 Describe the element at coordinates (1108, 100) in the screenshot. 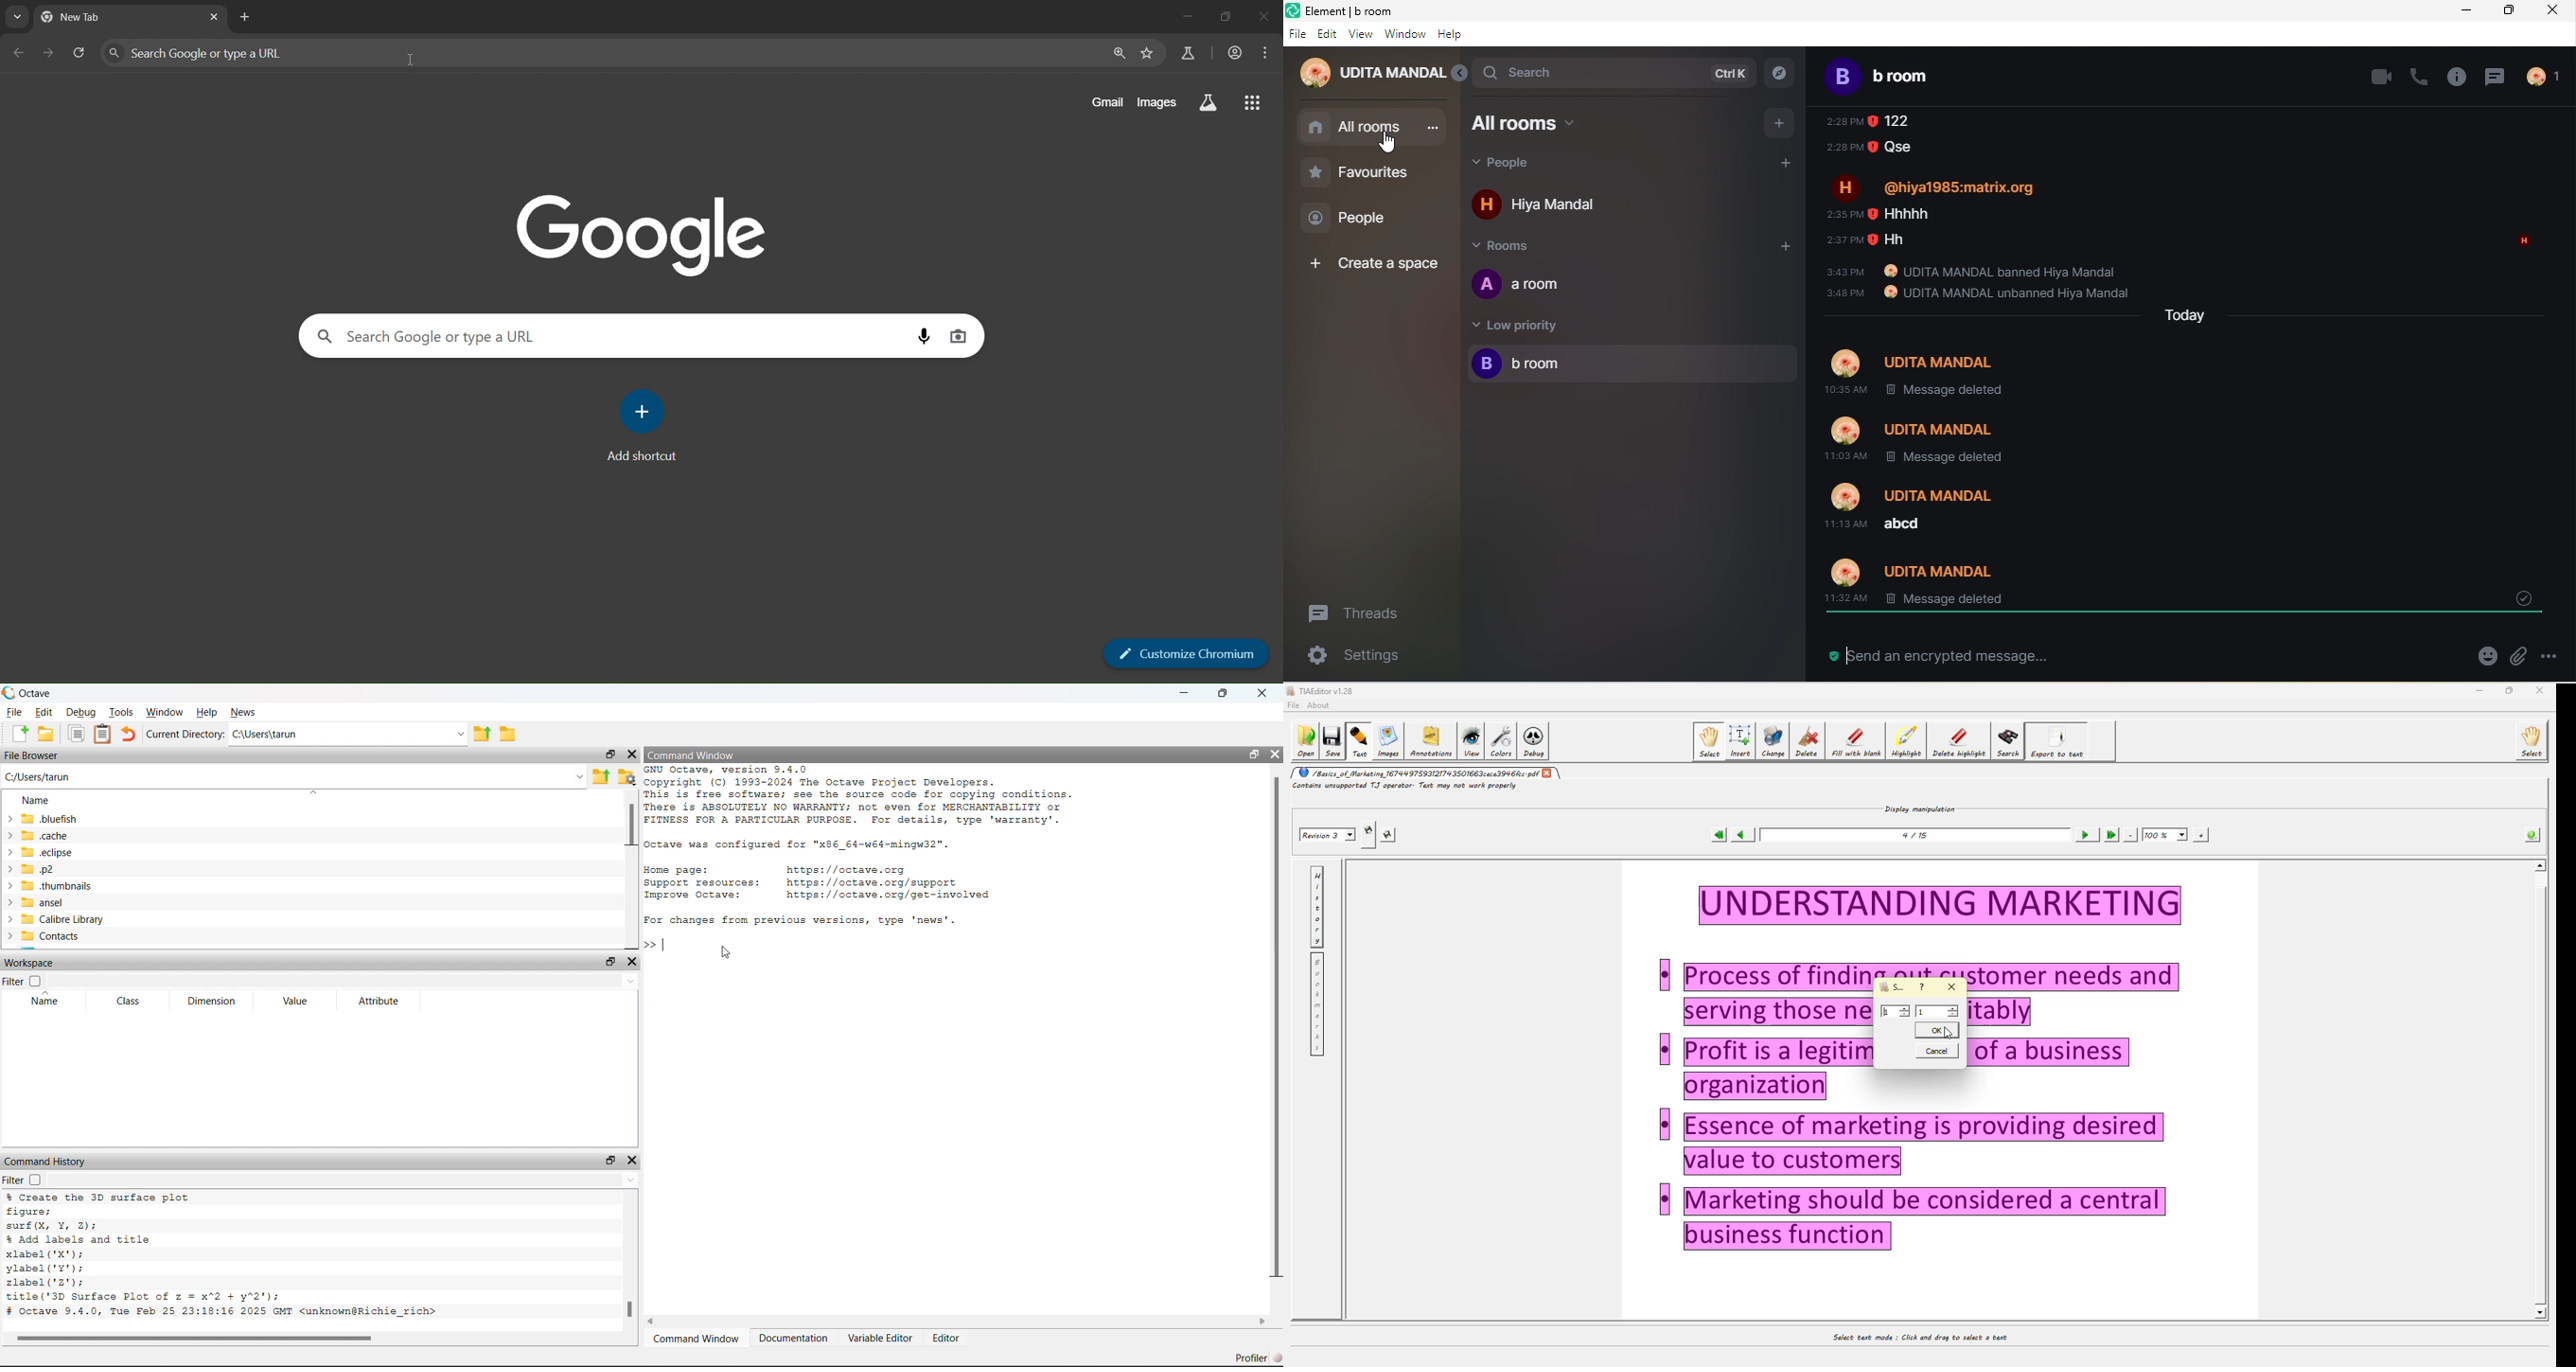

I see `gmail` at that location.